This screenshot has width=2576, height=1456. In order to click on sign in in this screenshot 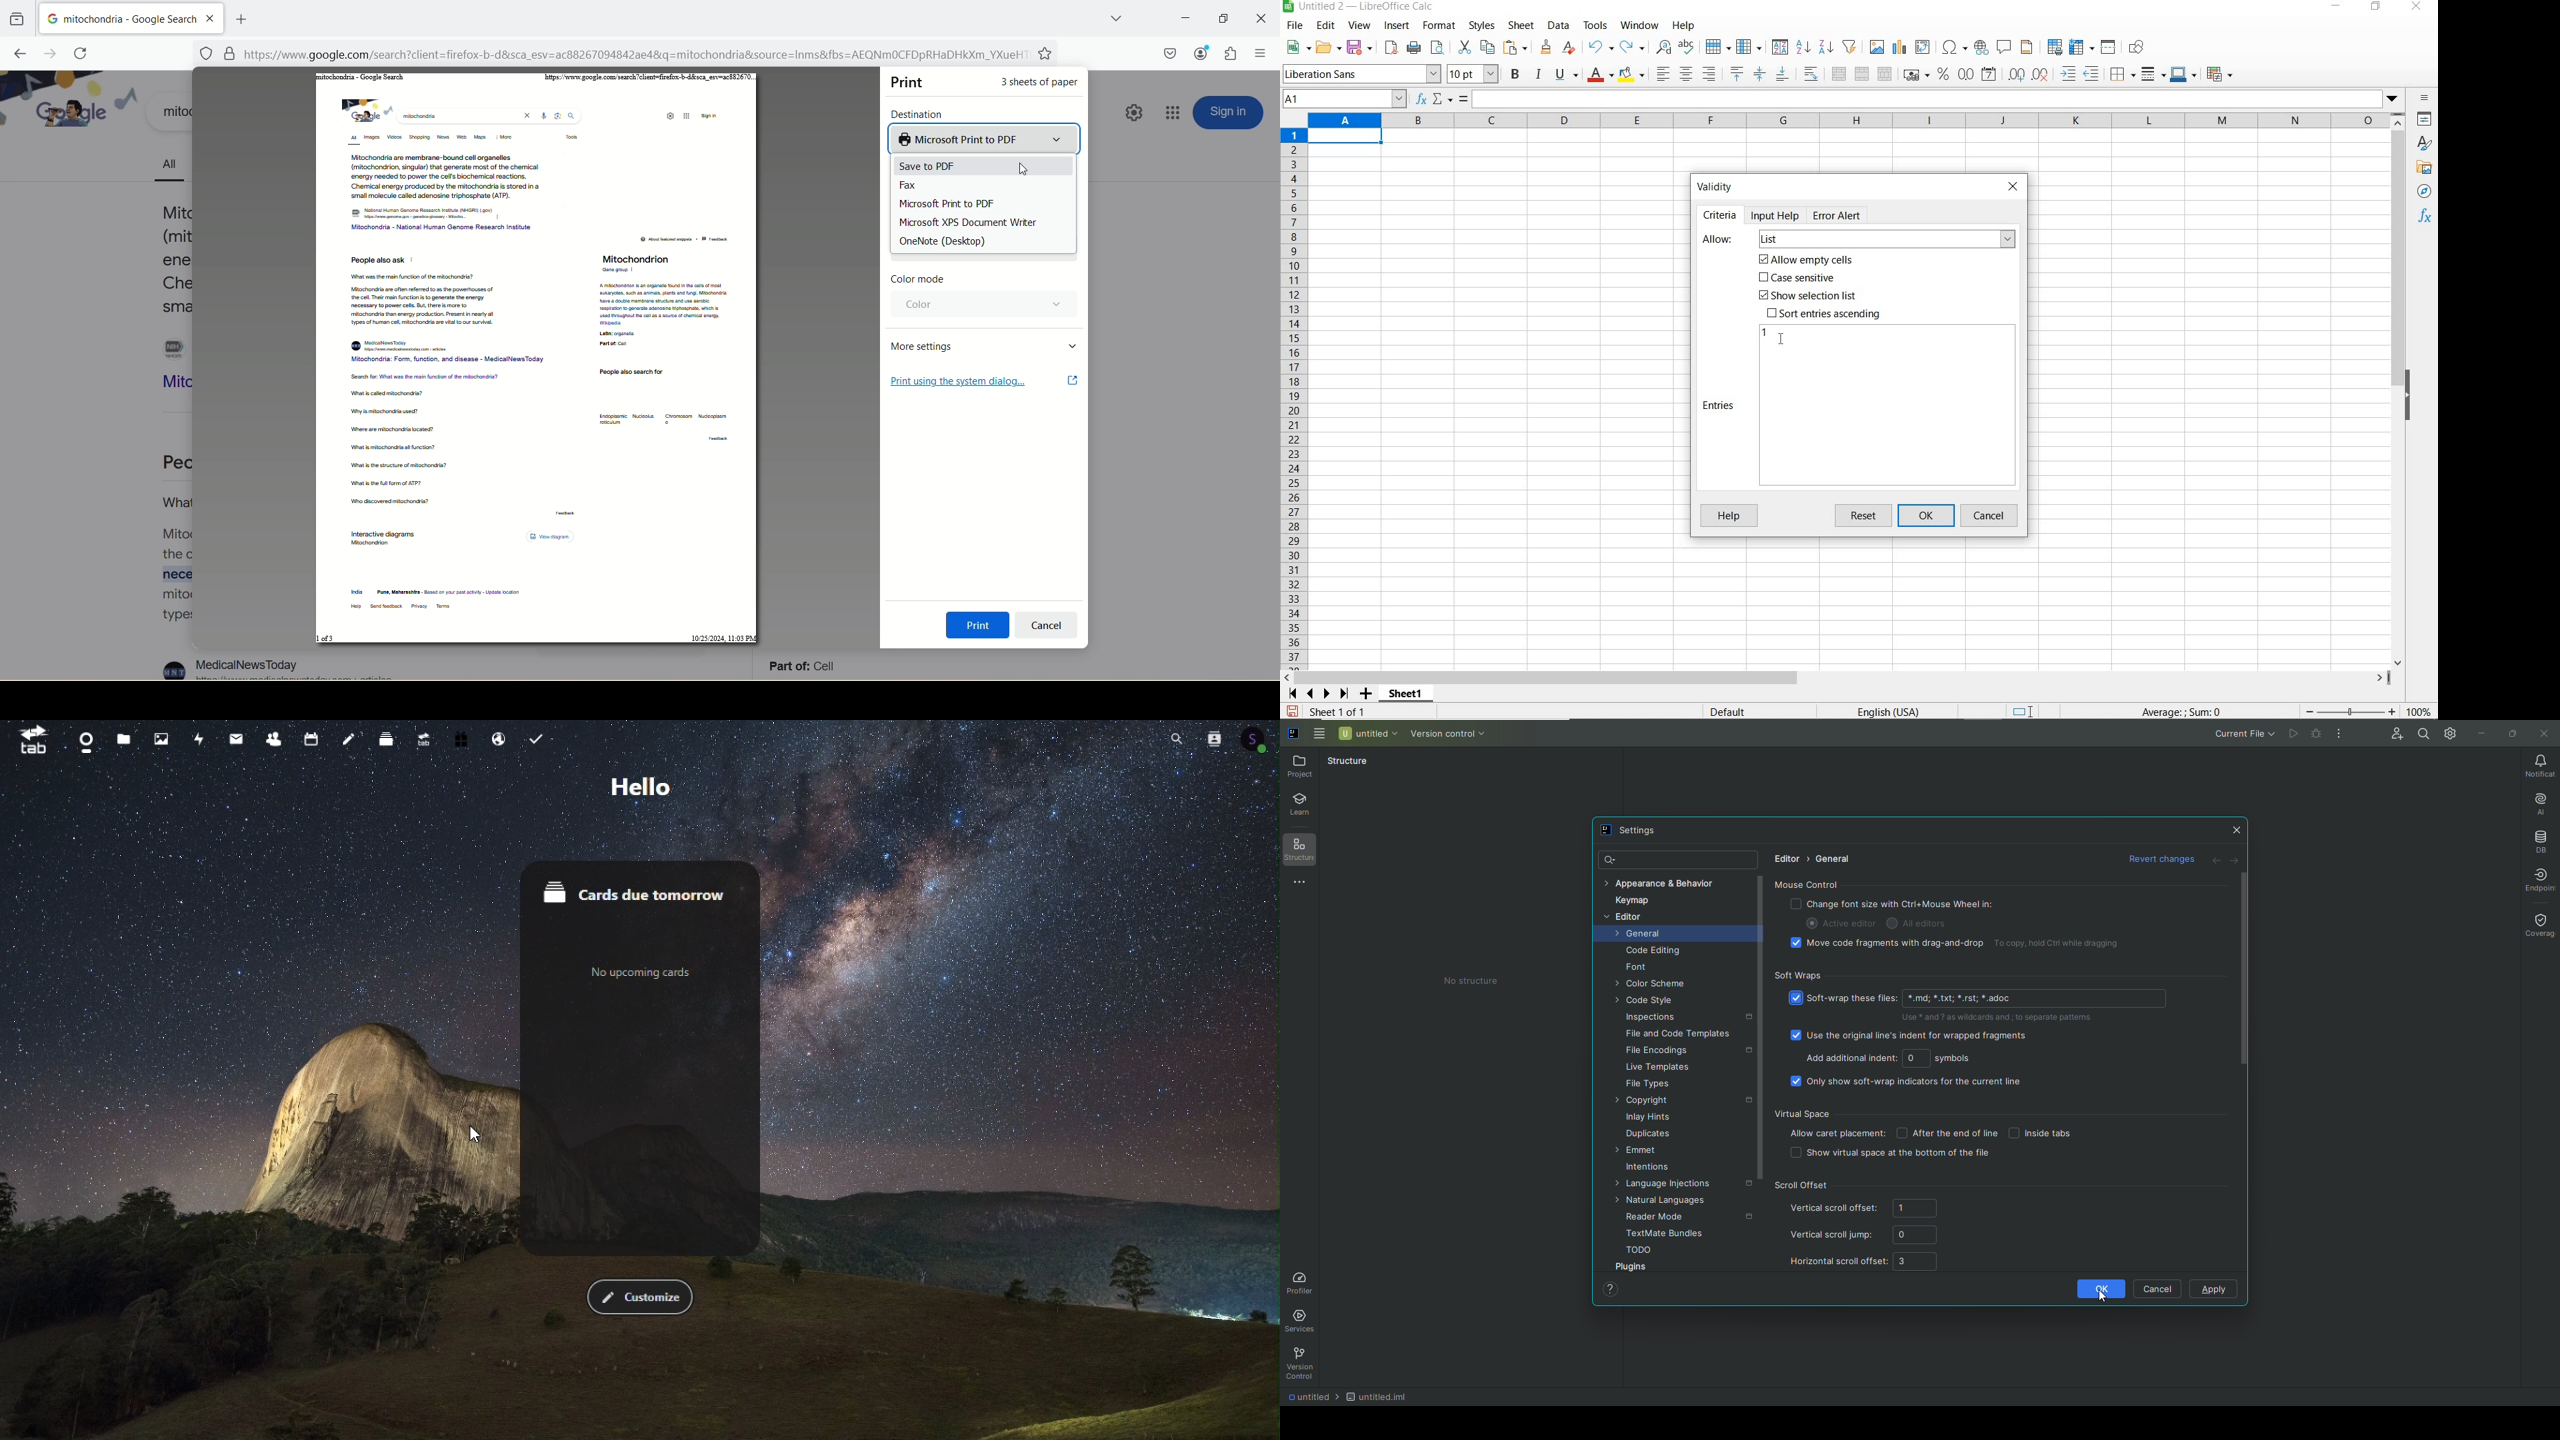, I will do `click(1229, 113)`.